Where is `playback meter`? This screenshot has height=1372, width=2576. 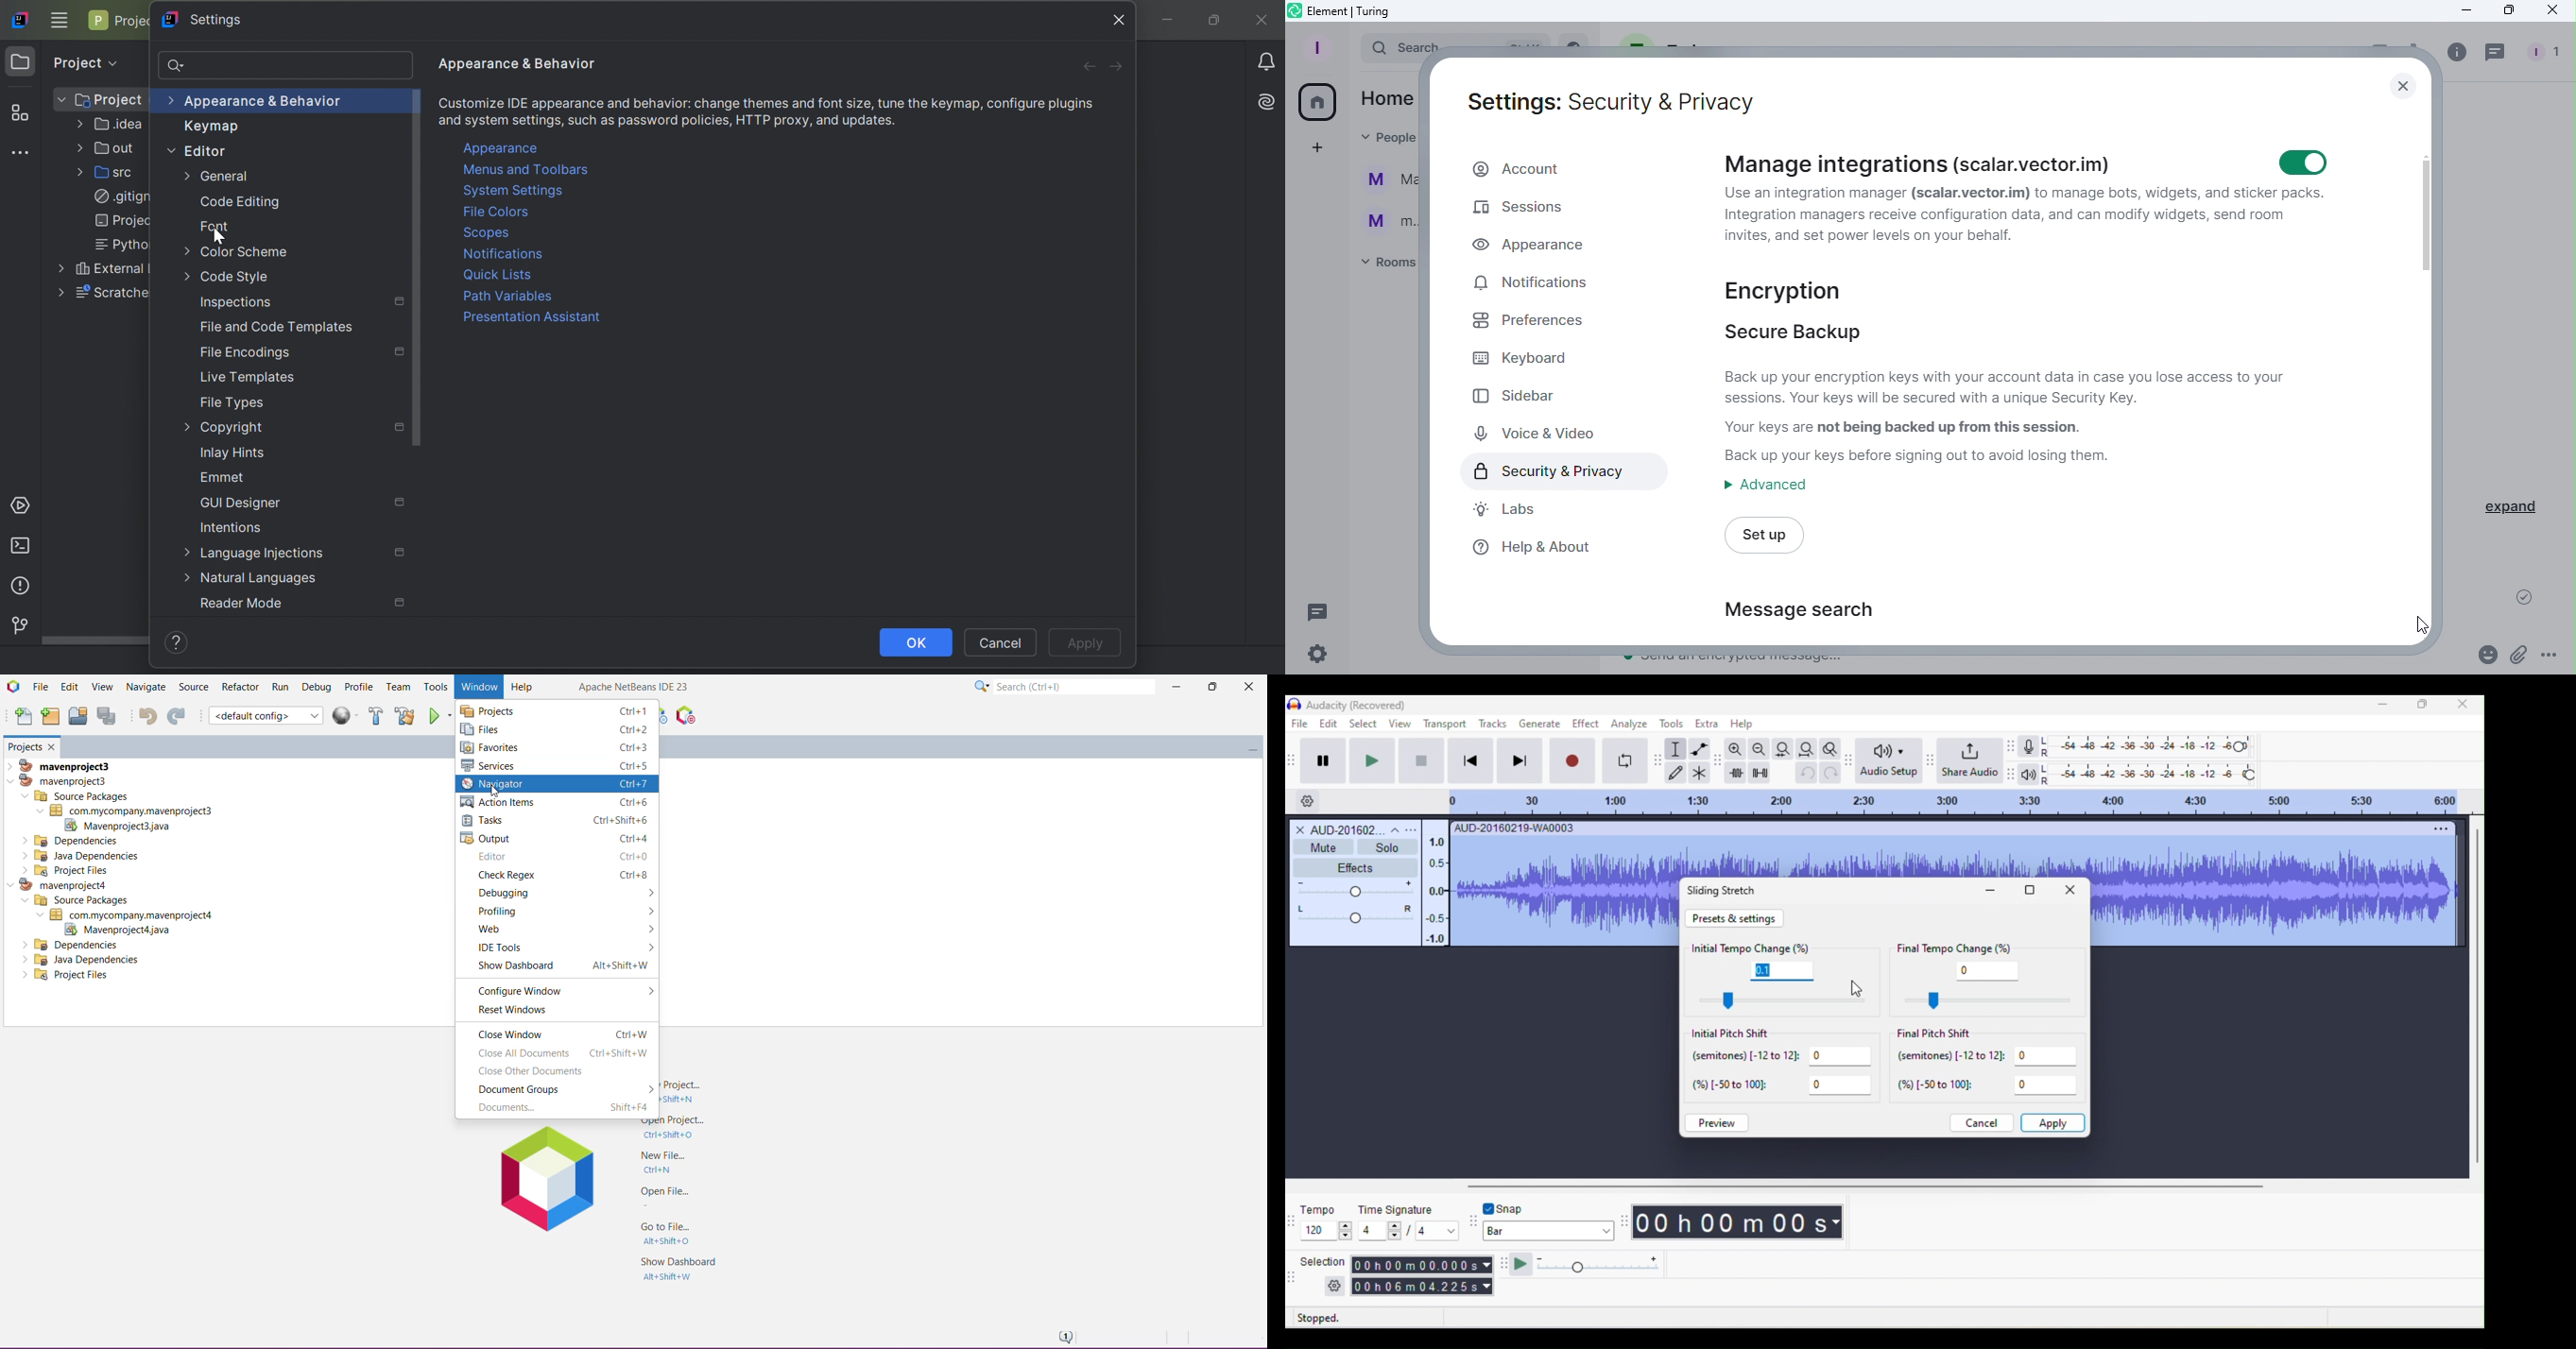 playback meter is located at coordinates (2029, 776).